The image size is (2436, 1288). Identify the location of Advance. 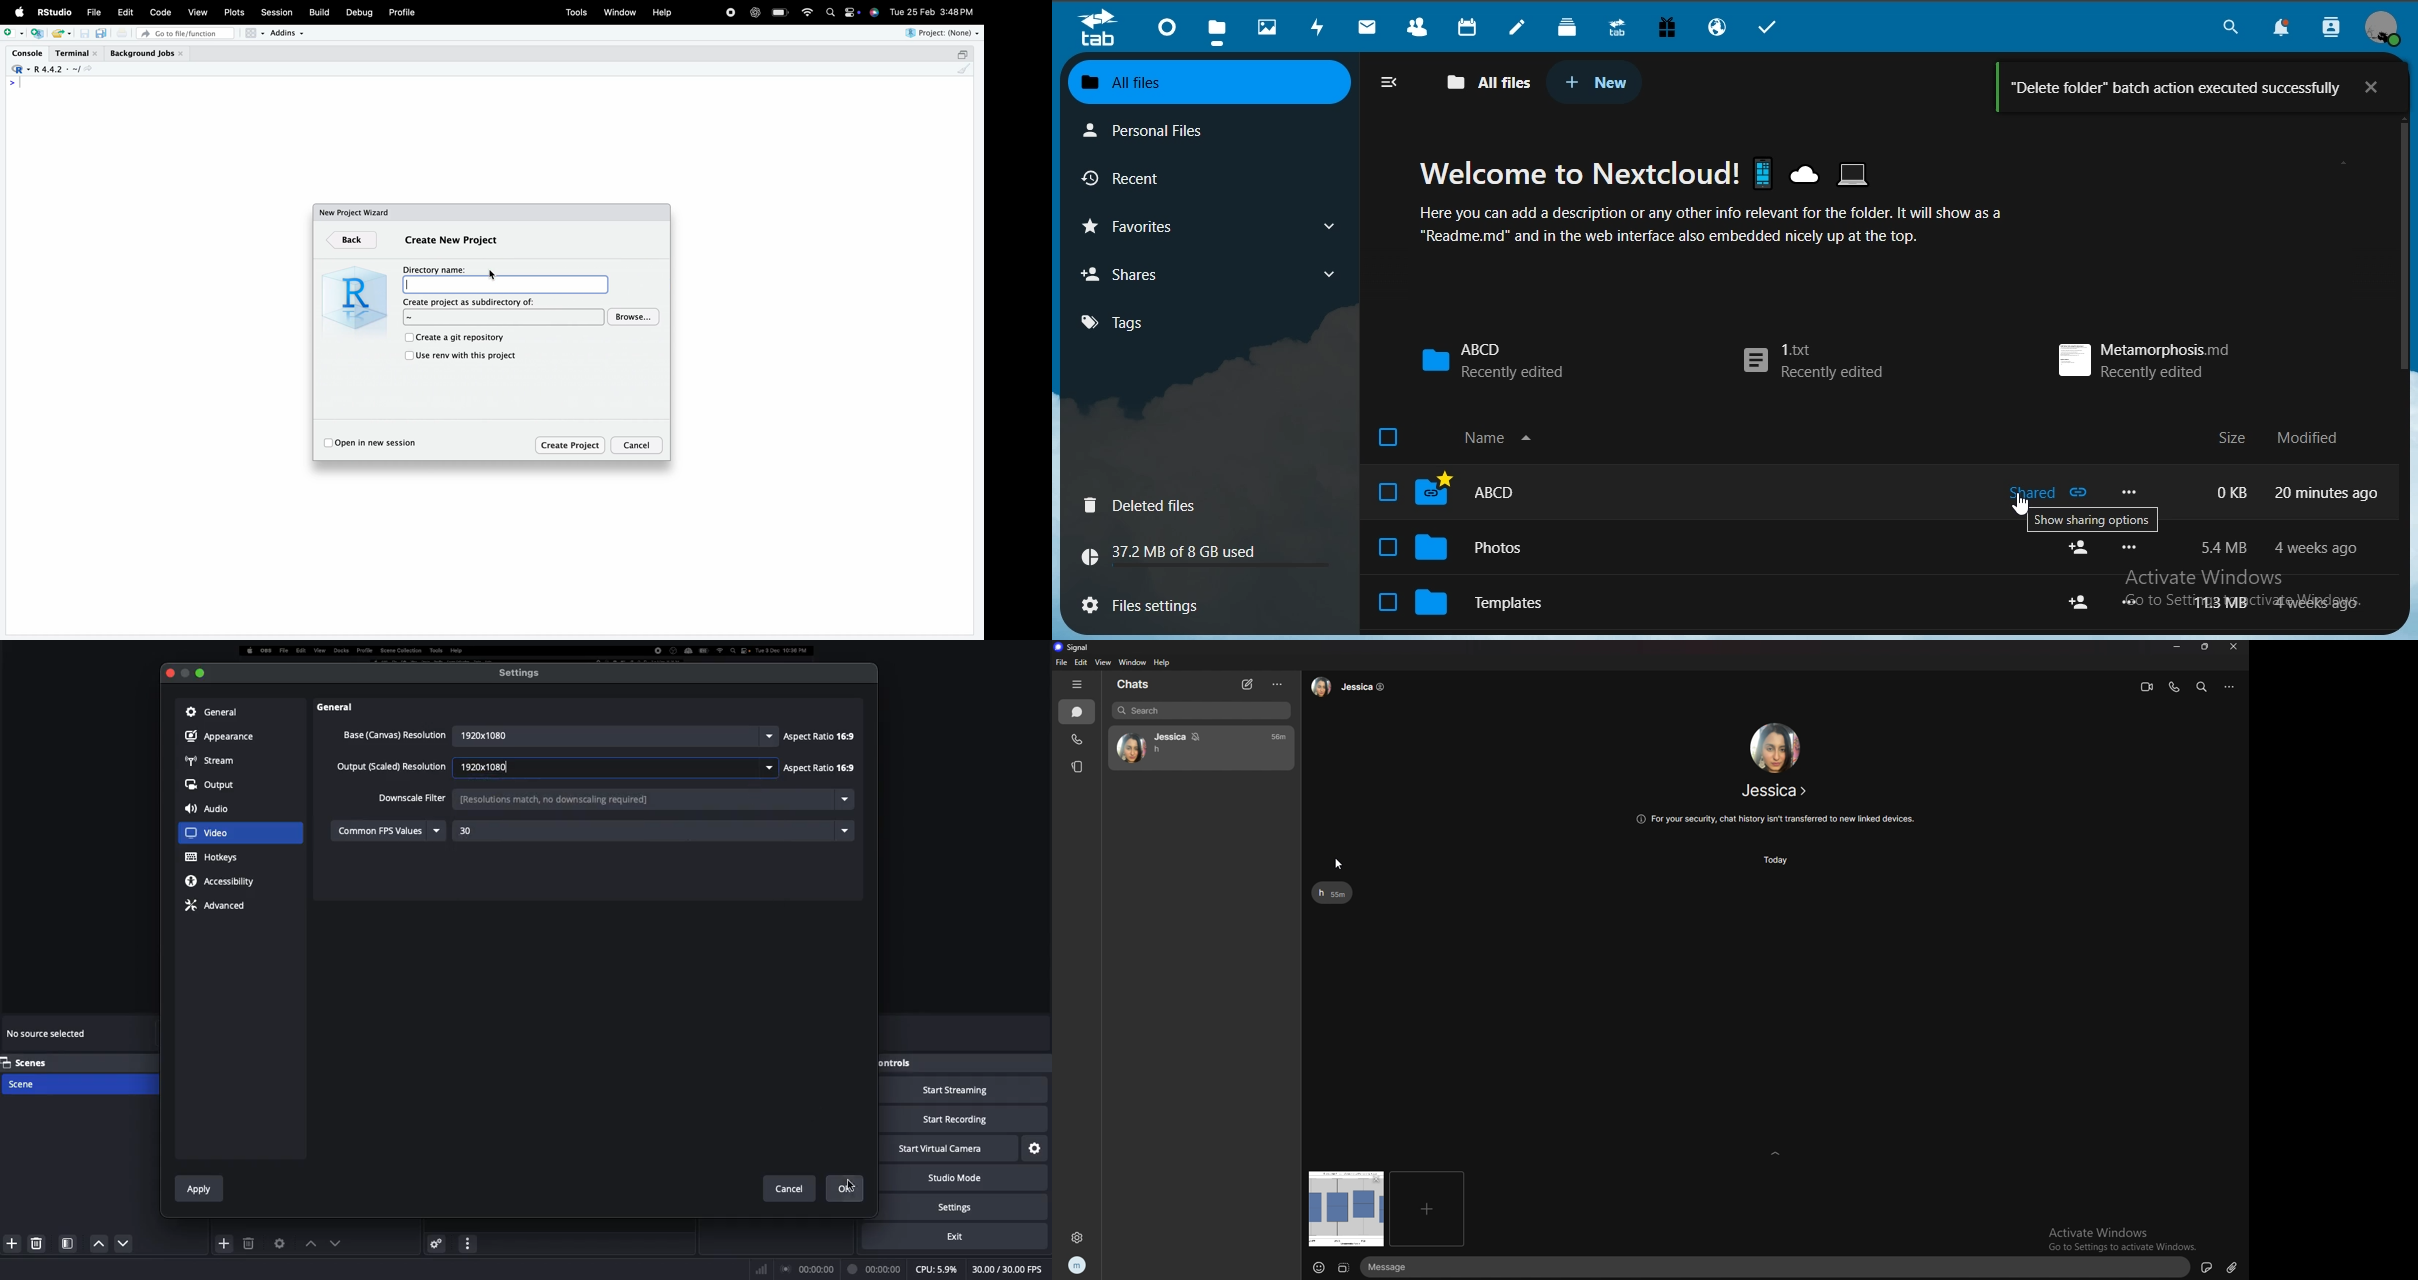
(217, 904).